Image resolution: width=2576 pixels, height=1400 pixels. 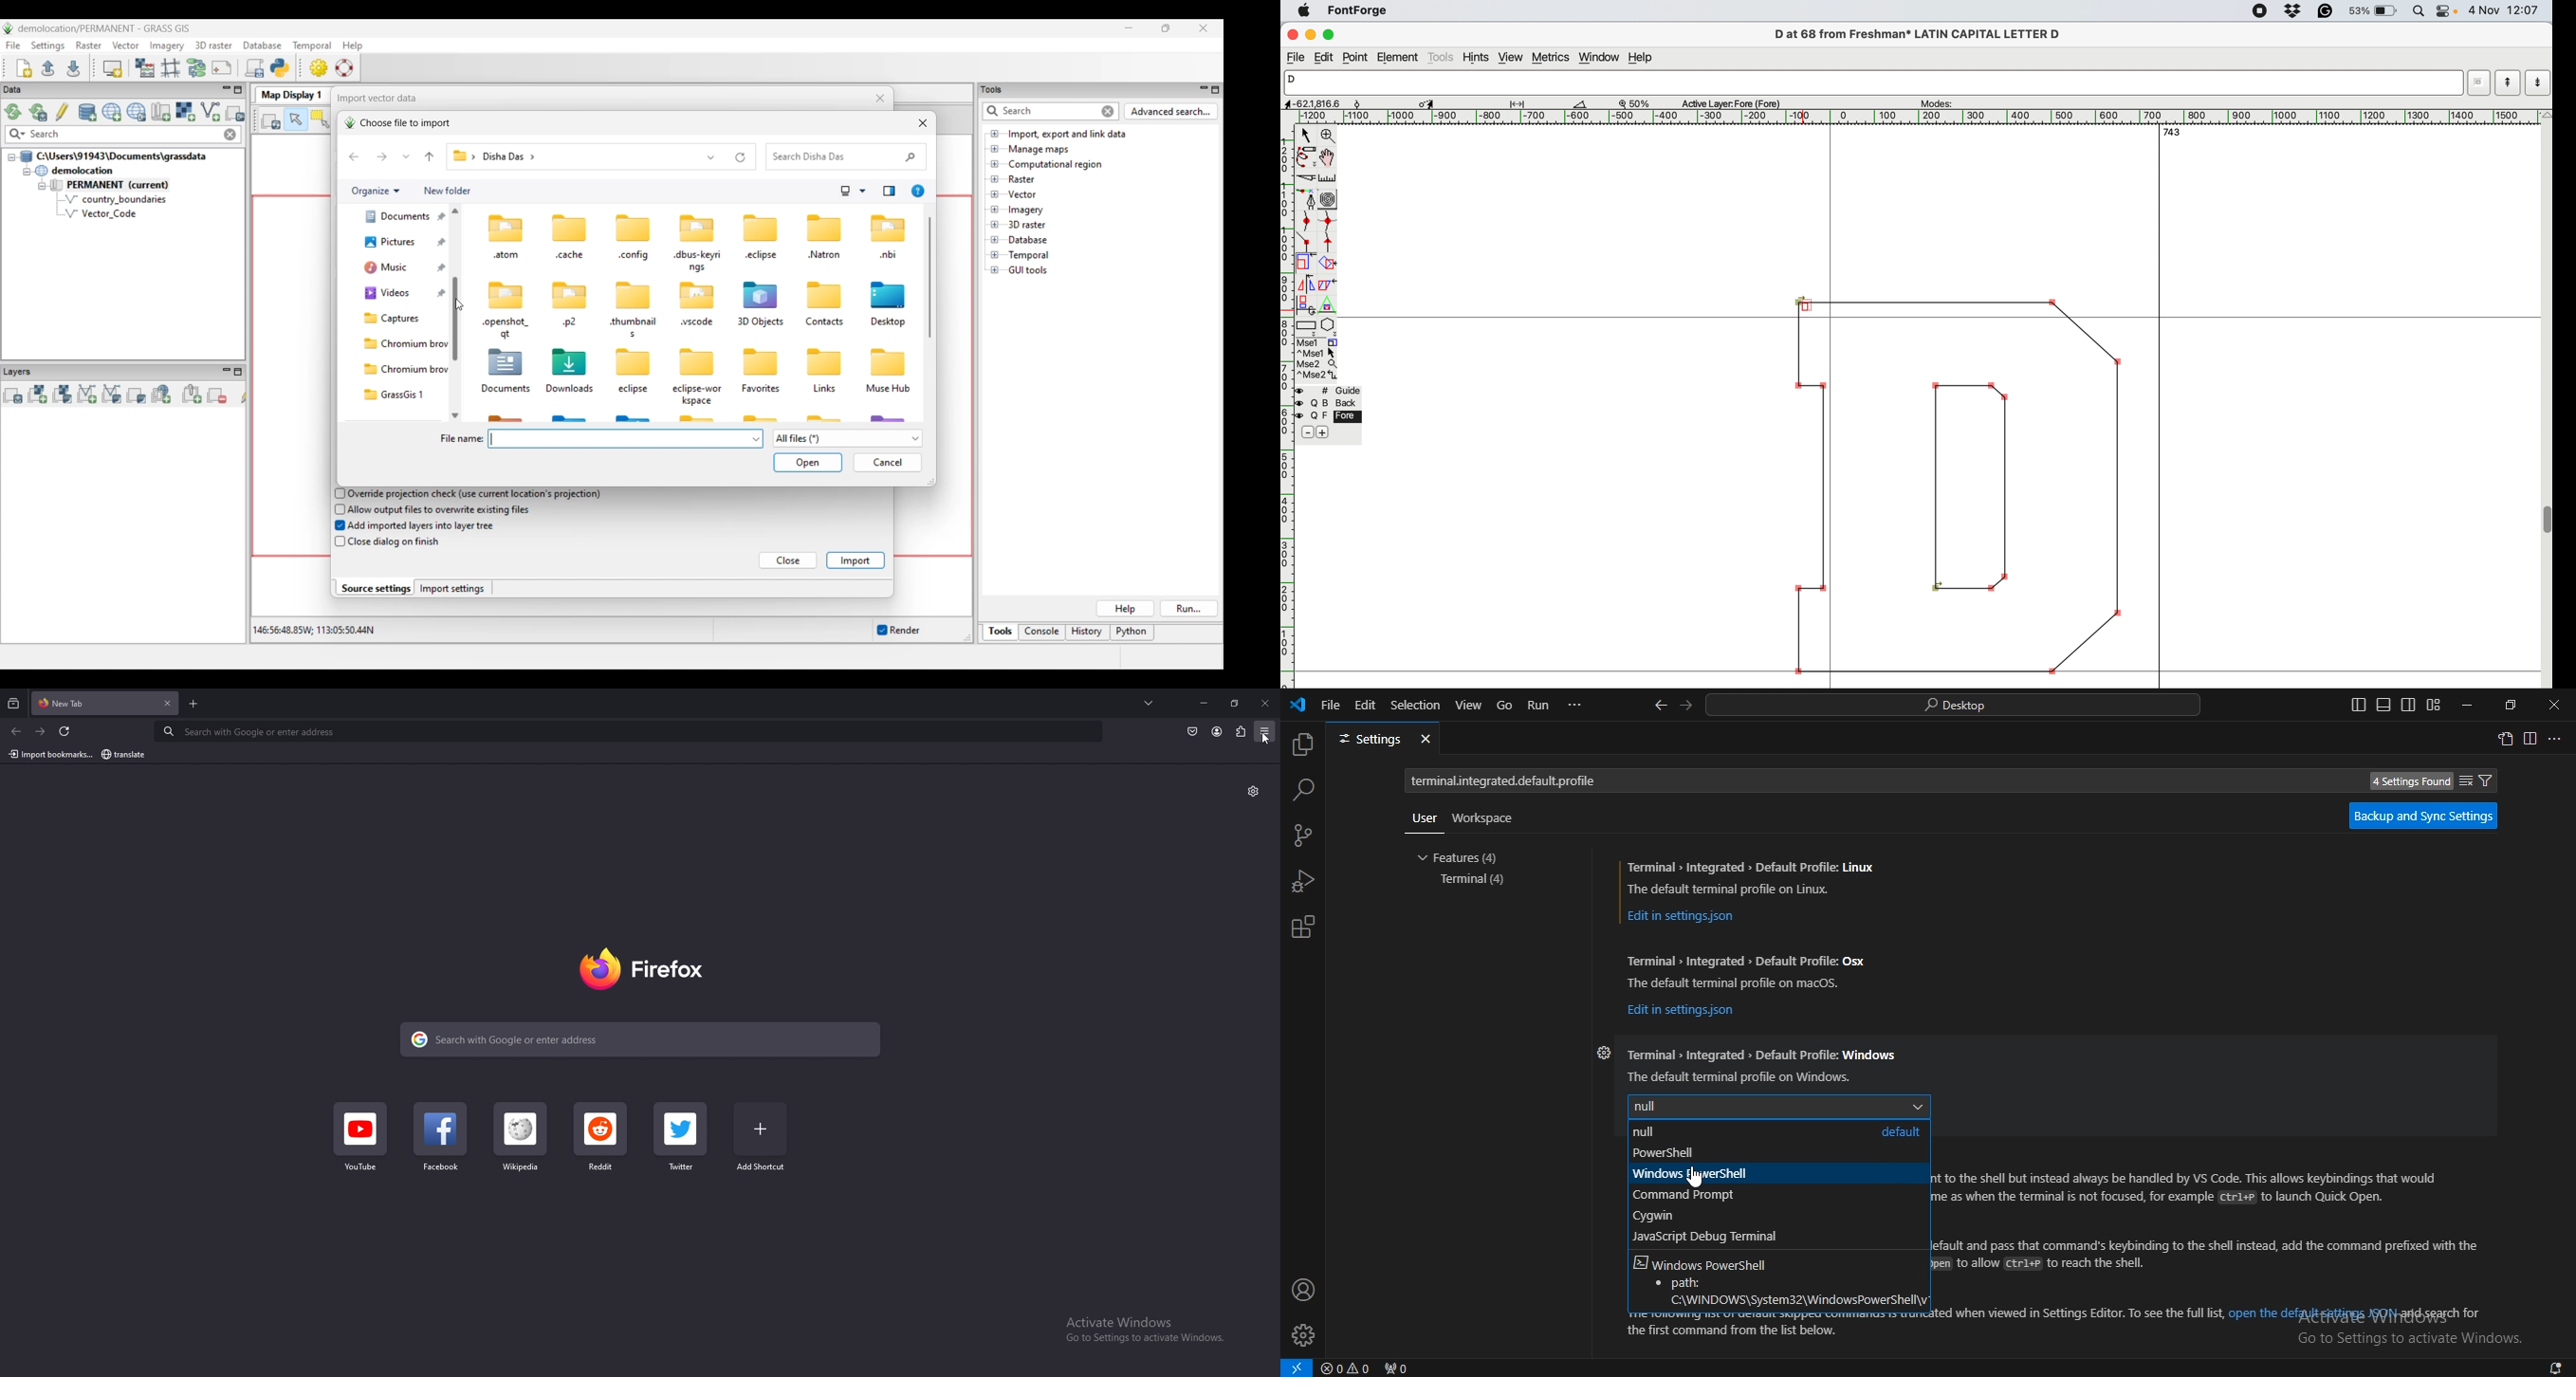 I want to click on open a remote window, so click(x=1297, y=1367).